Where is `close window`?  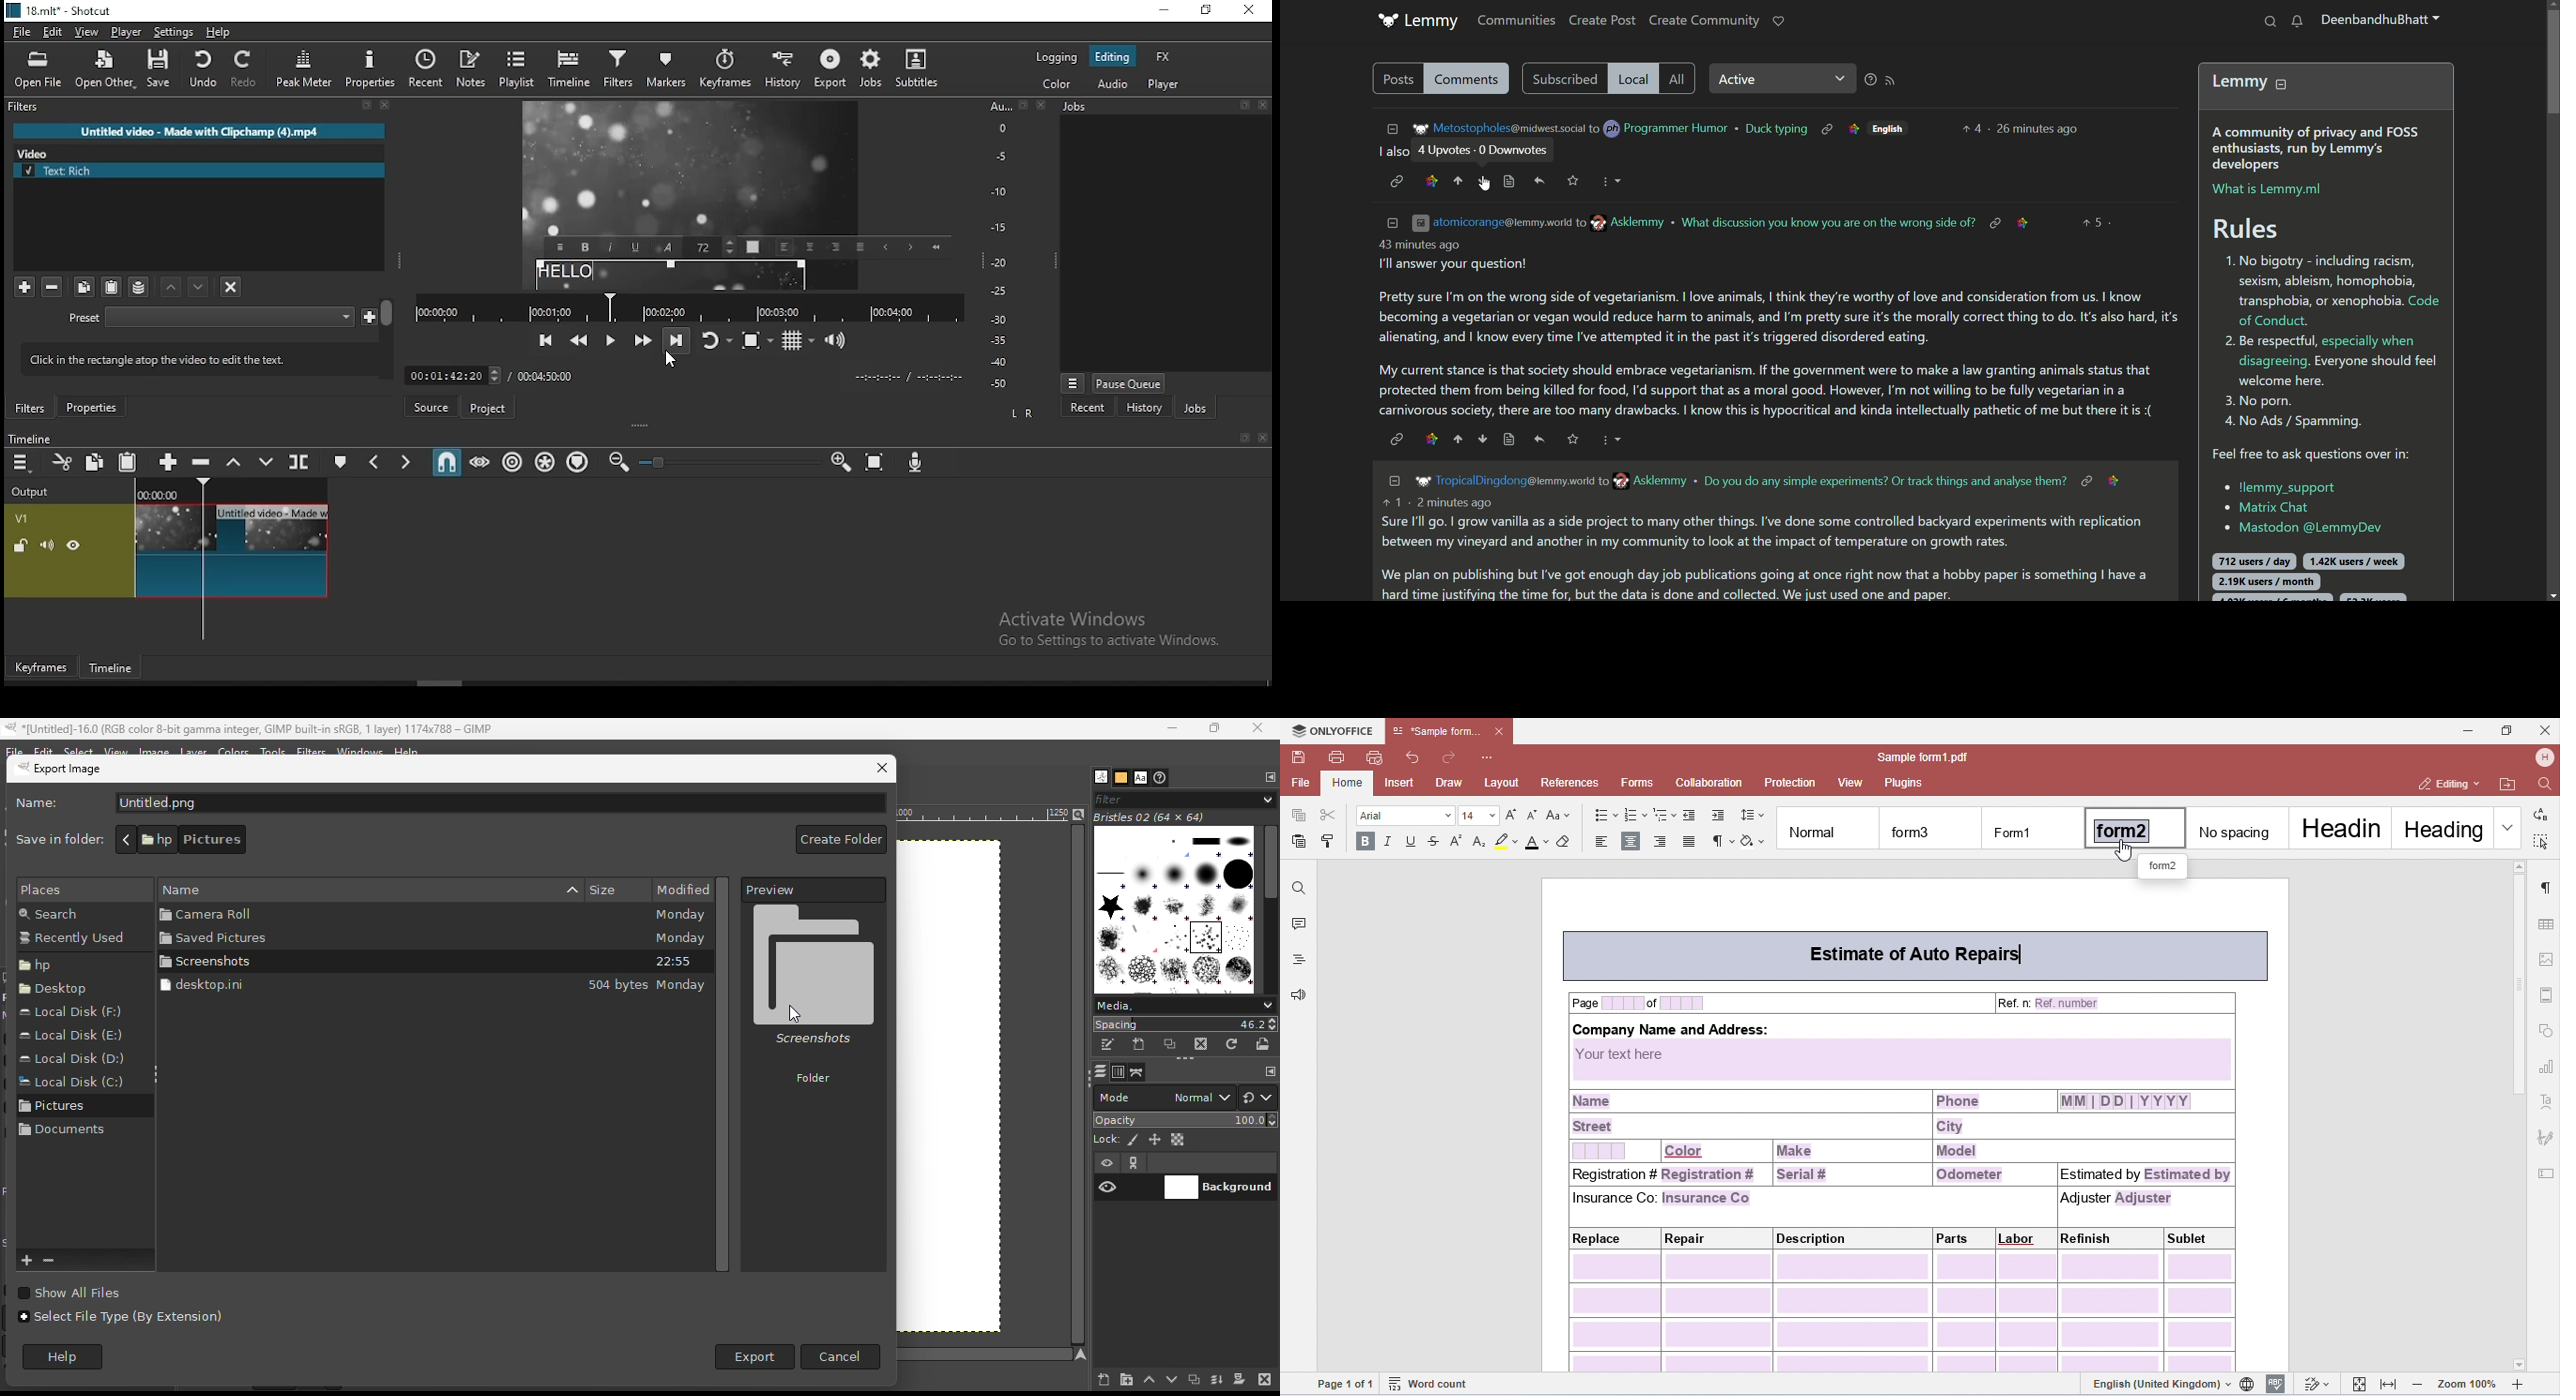
close window is located at coordinates (1252, 10).